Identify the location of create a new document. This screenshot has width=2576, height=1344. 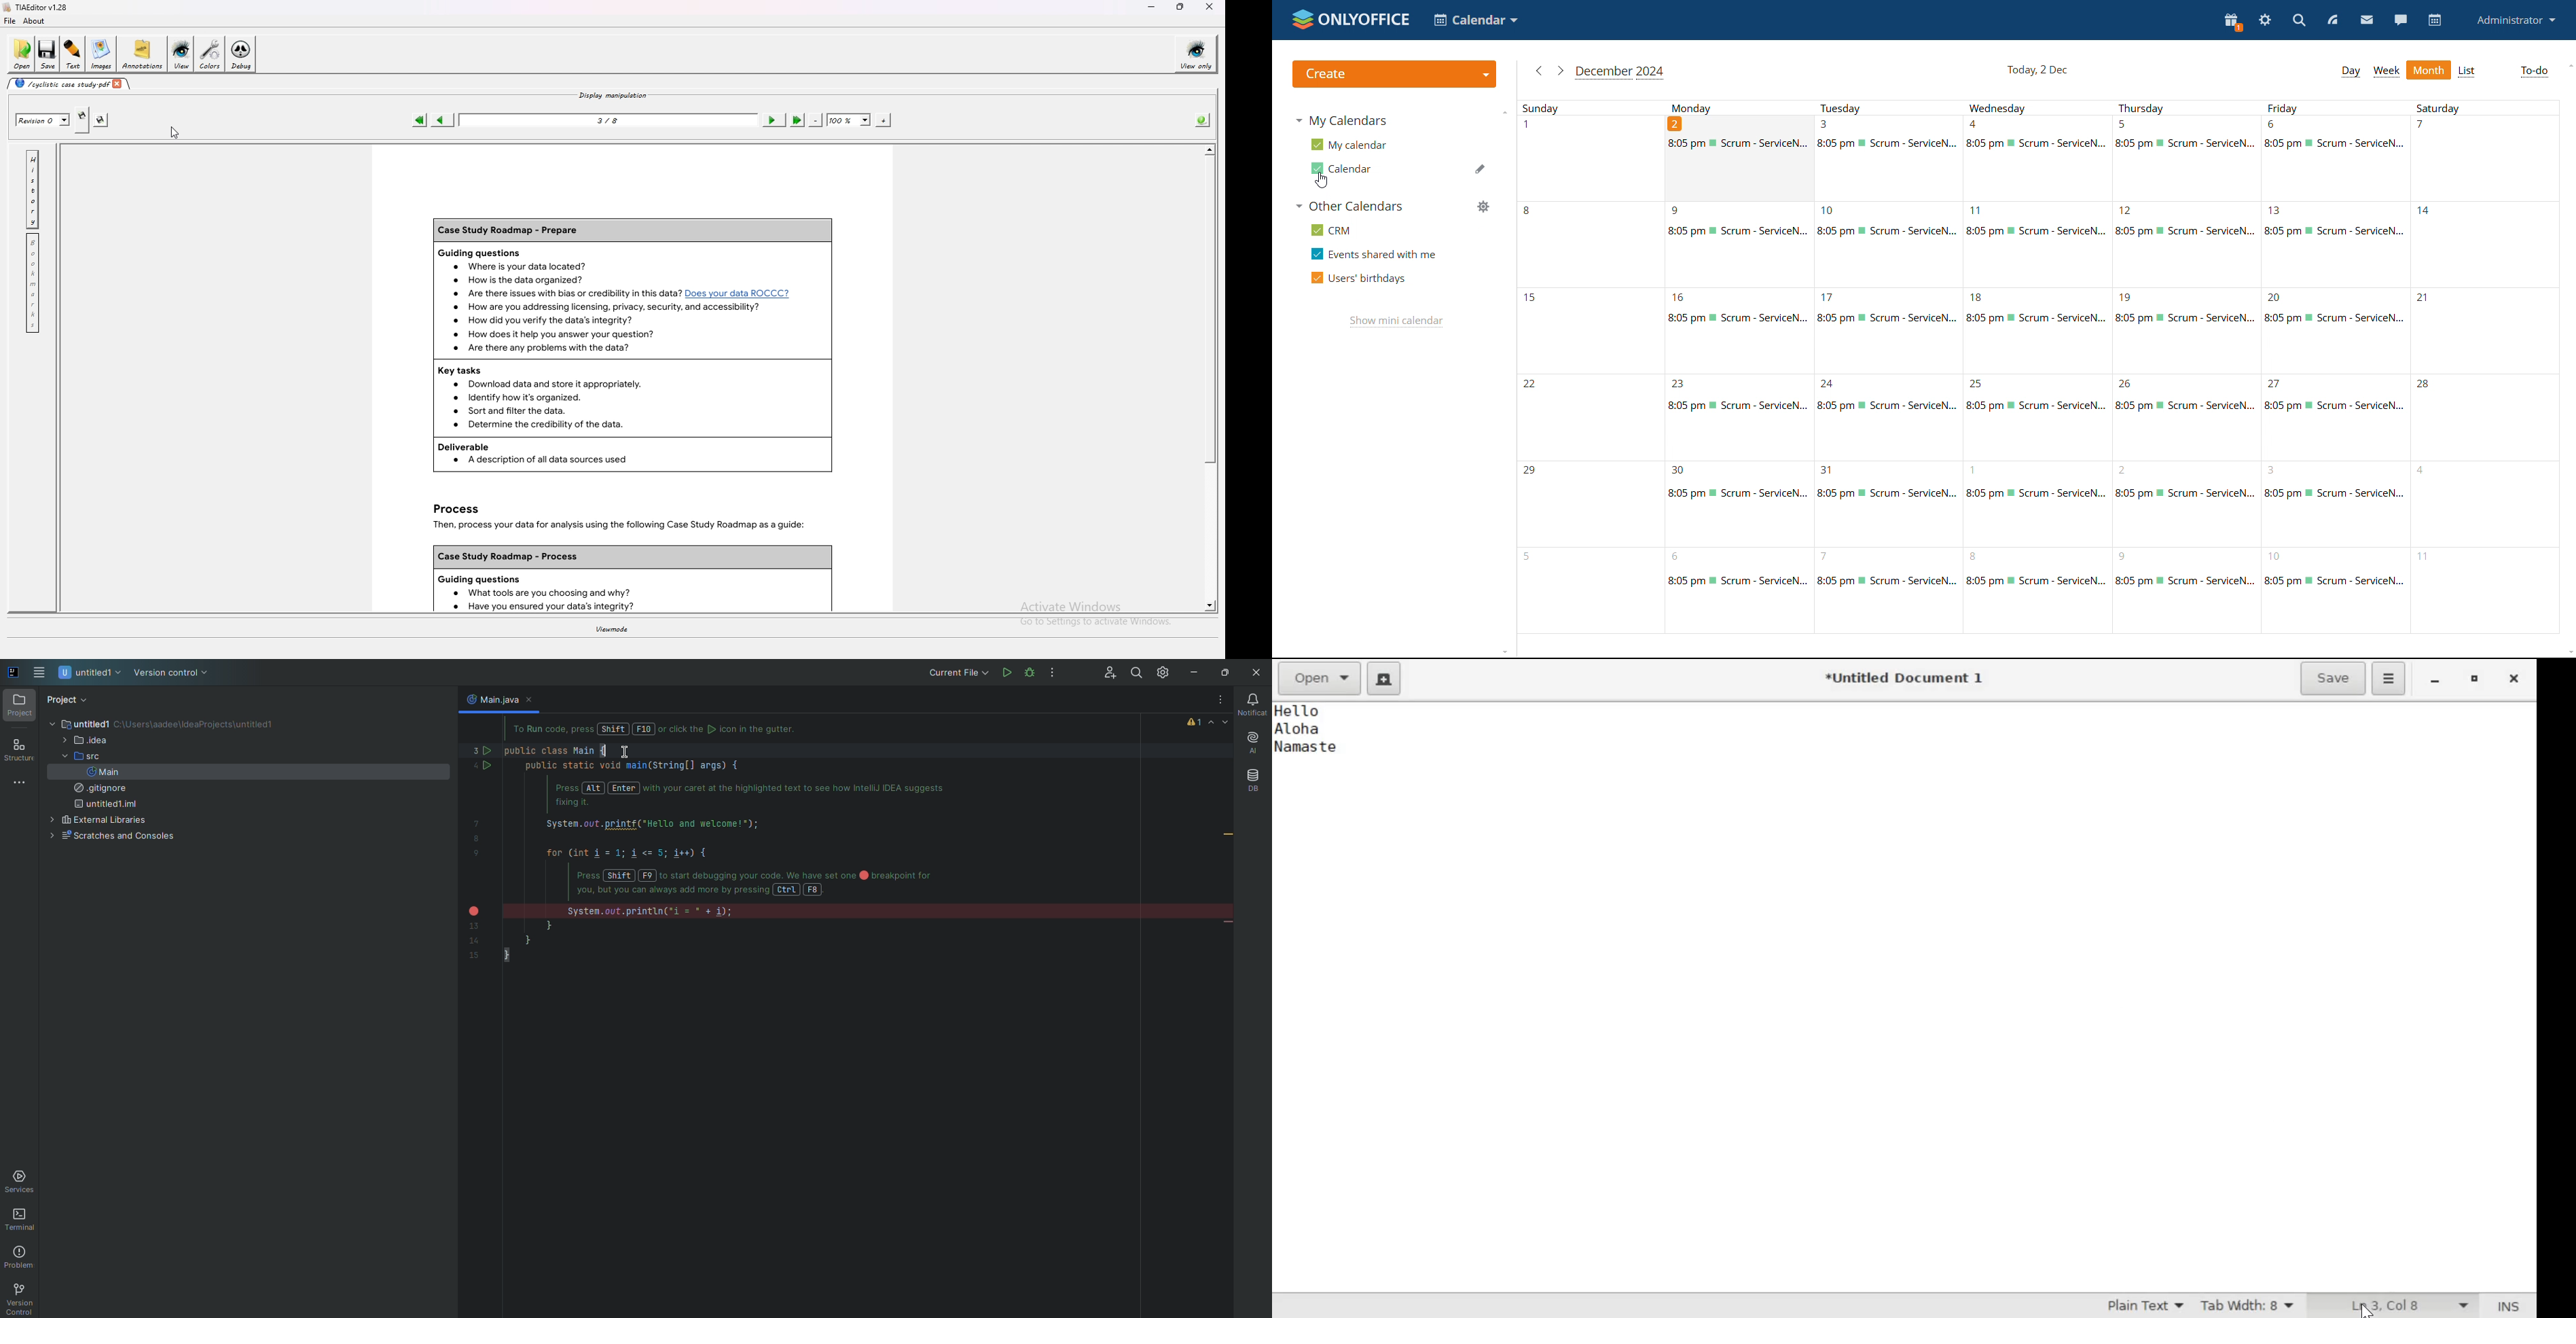
(1385, 679).